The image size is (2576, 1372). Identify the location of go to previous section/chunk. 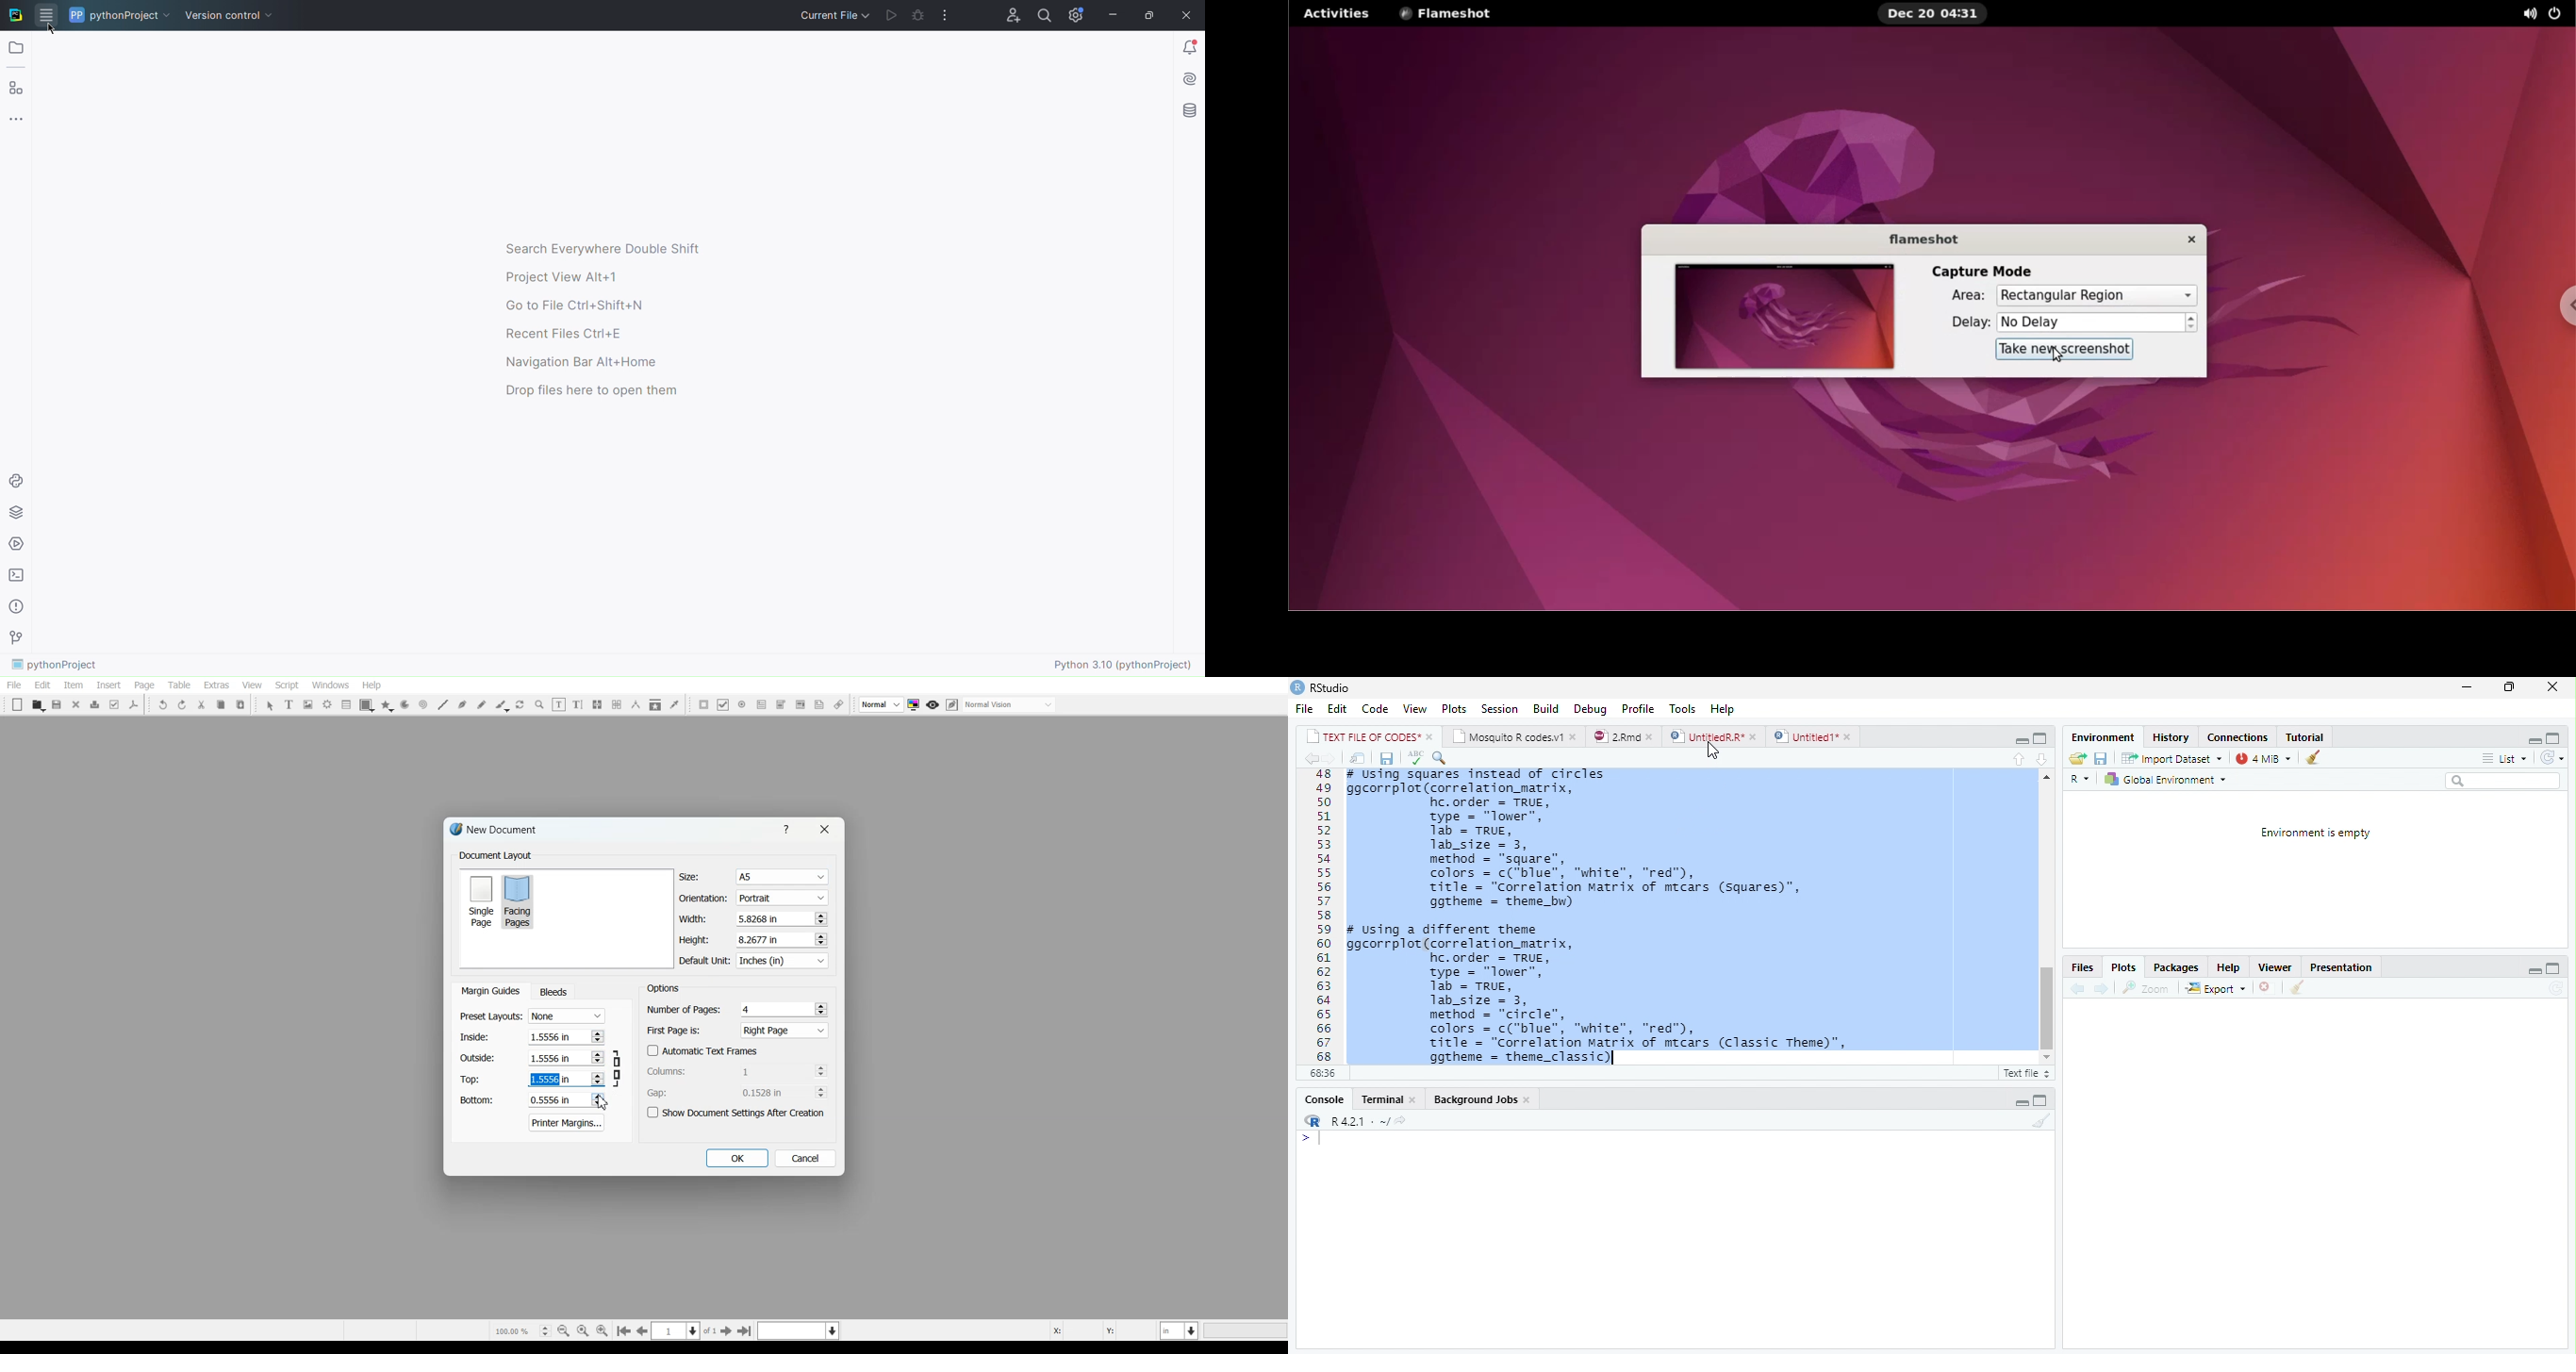
(2018, 759).